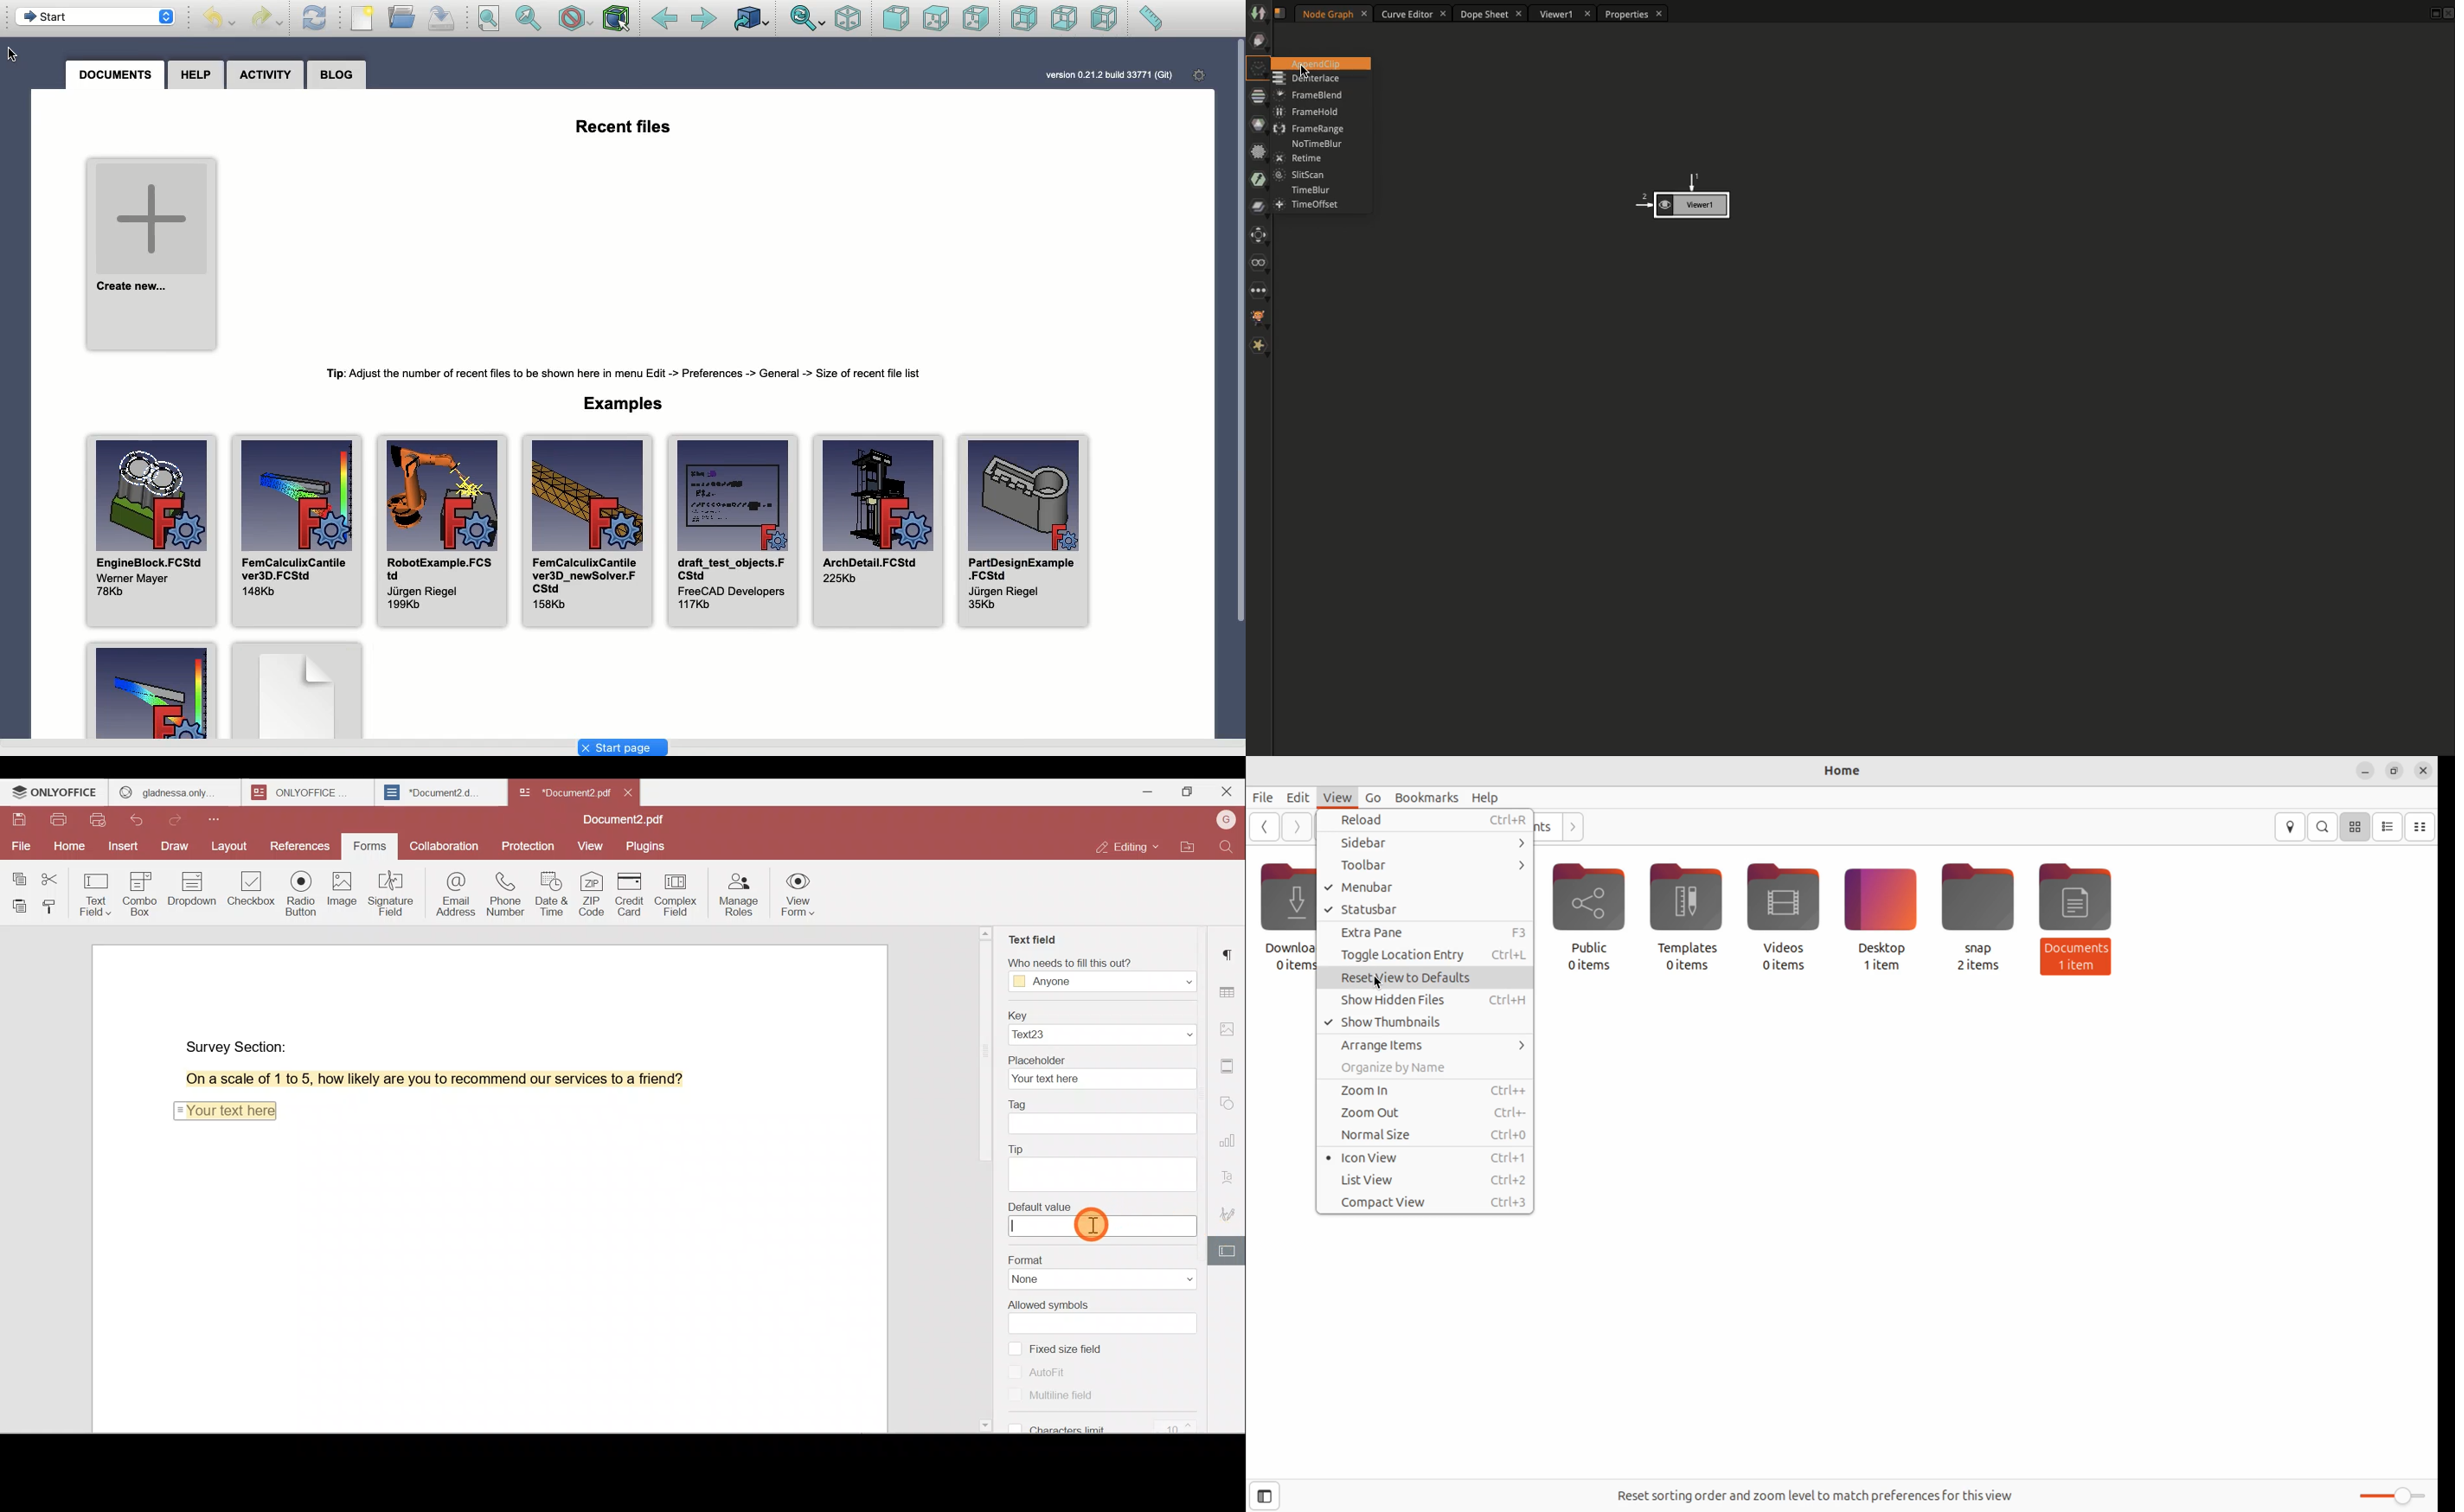  What do you see at coordinates (2396, 771) in the screenshot?
I see `resize` at bounding box center [2396, 771].